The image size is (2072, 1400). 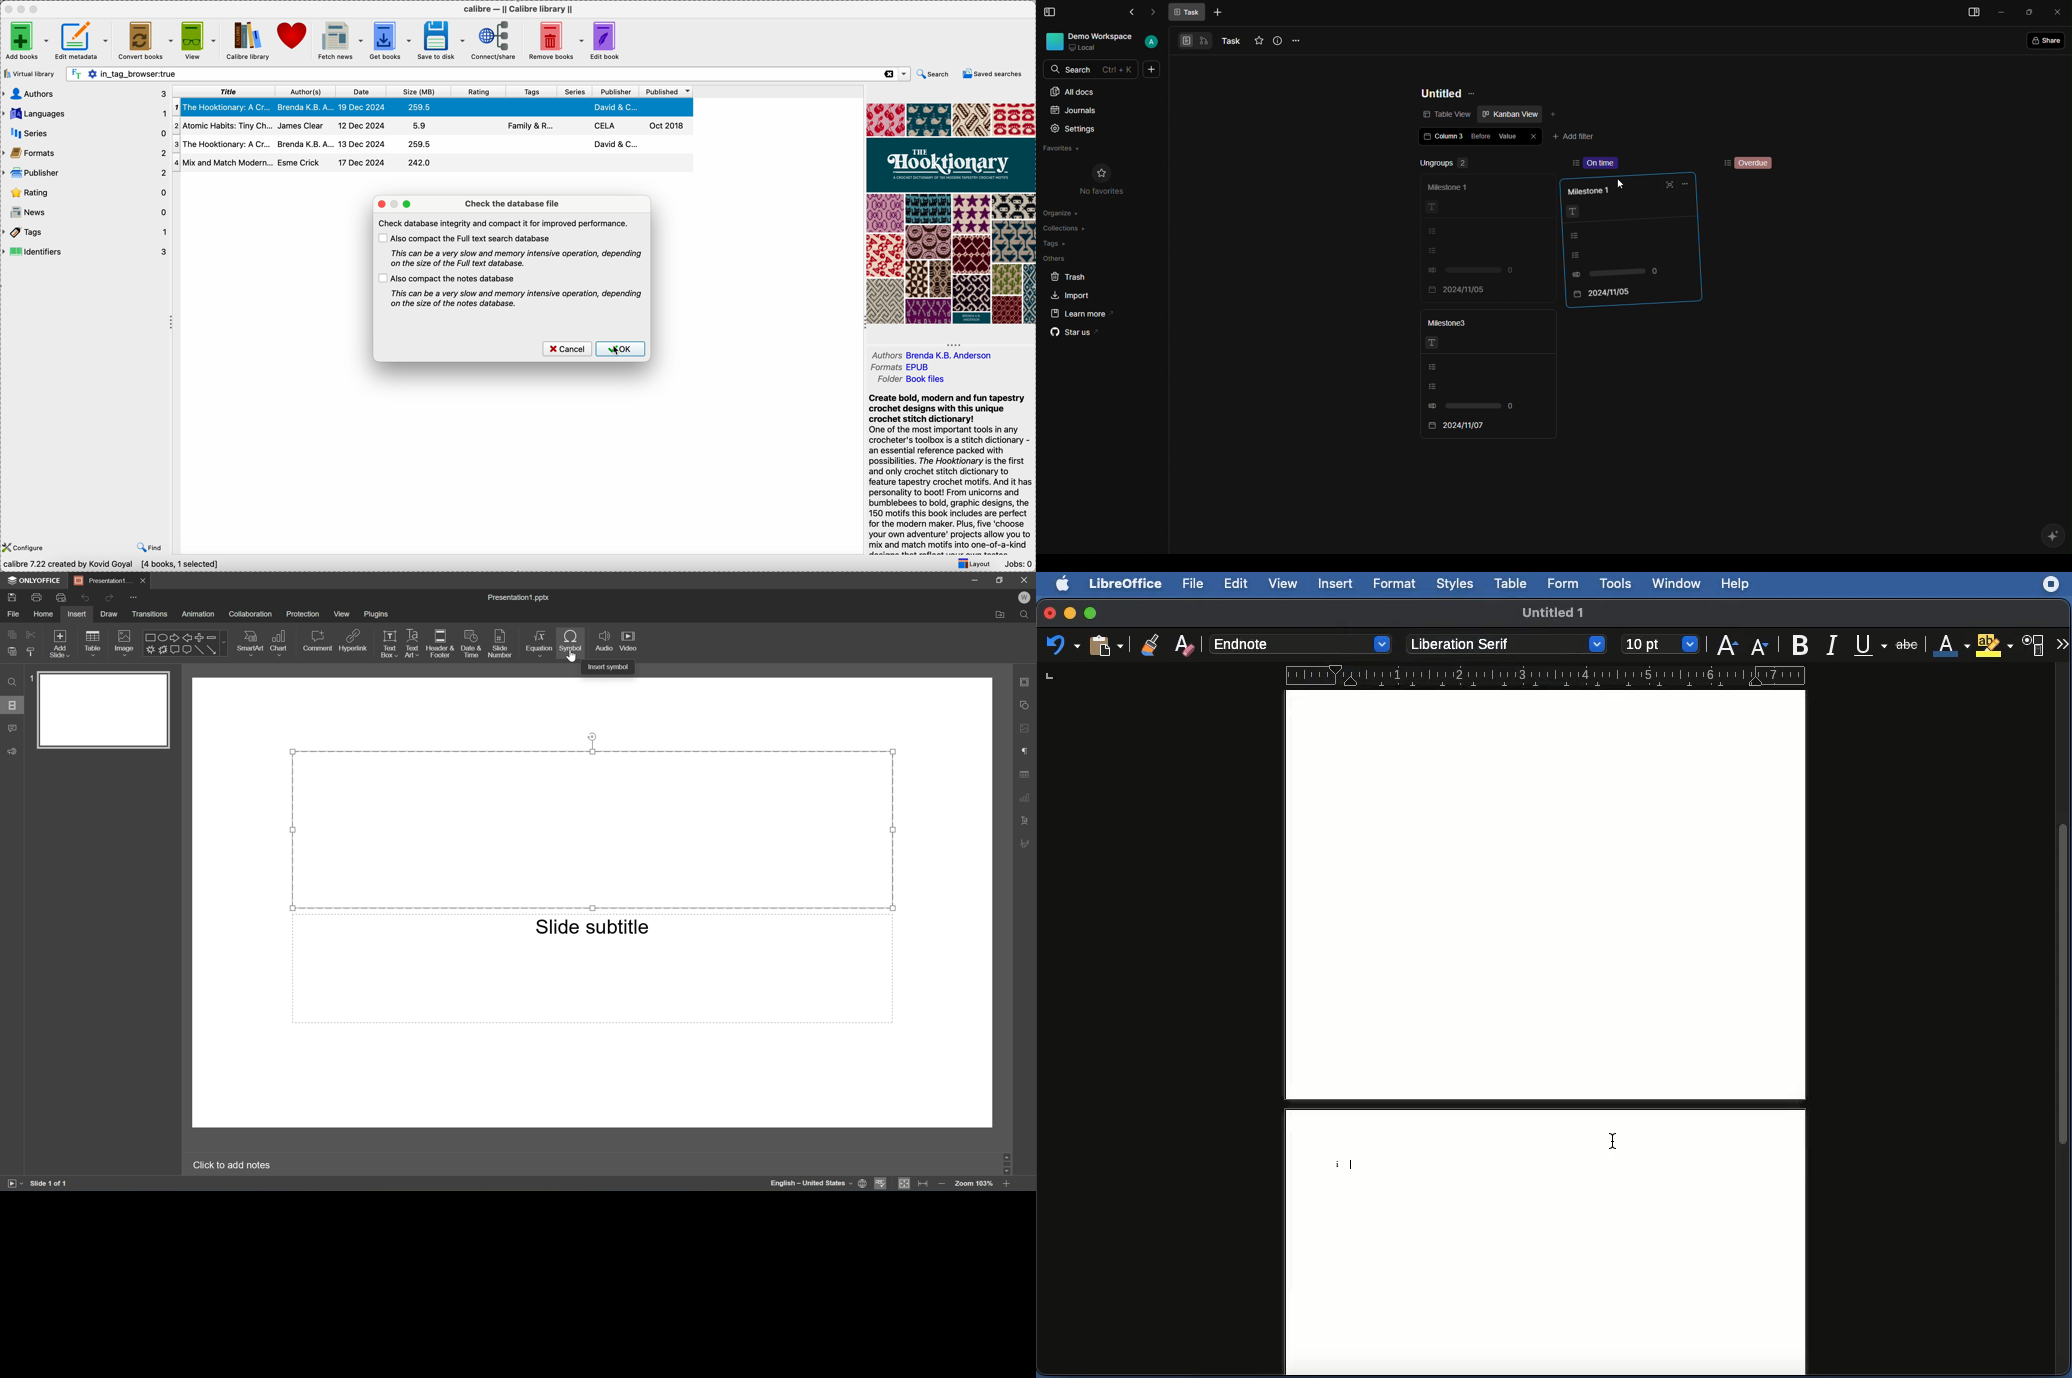 What do you see at coordinates (1466, 163) in the screenshot?
I see `Ungroups` at bounding box center [1466, 163].